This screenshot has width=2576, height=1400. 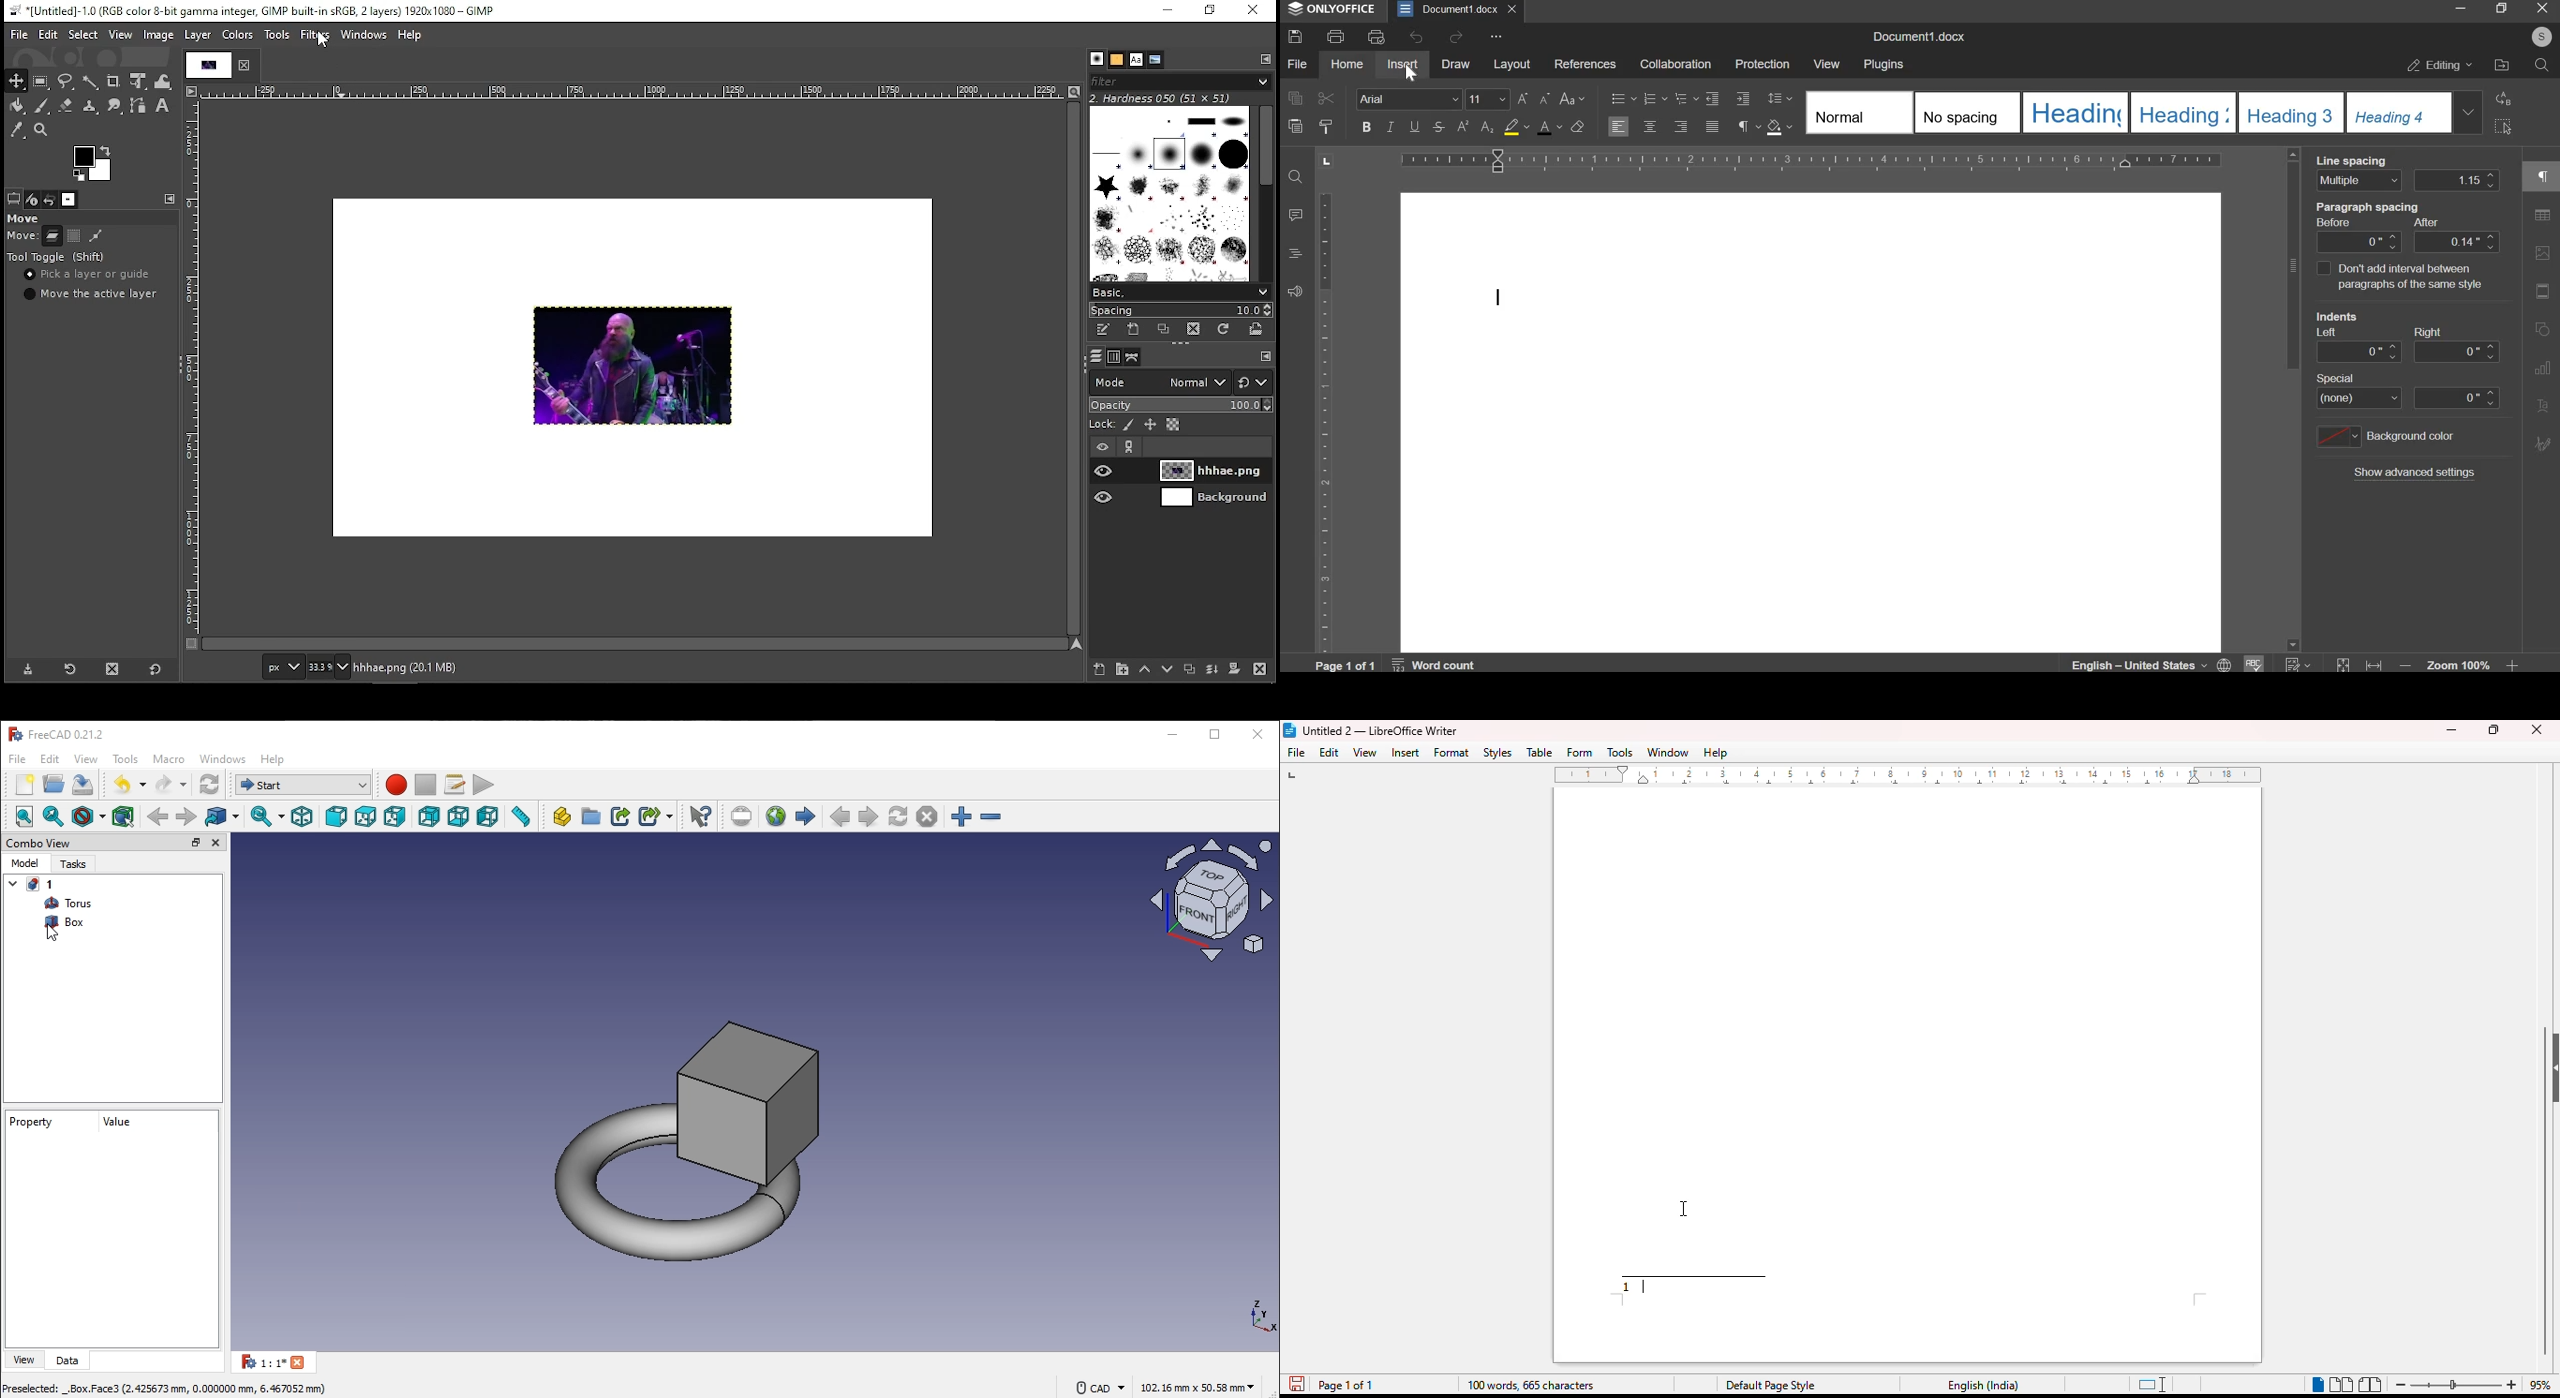 What do you see at coordinates (1715, 753) in the screenshot?
I see `help` at bounding box center [1715, 753].